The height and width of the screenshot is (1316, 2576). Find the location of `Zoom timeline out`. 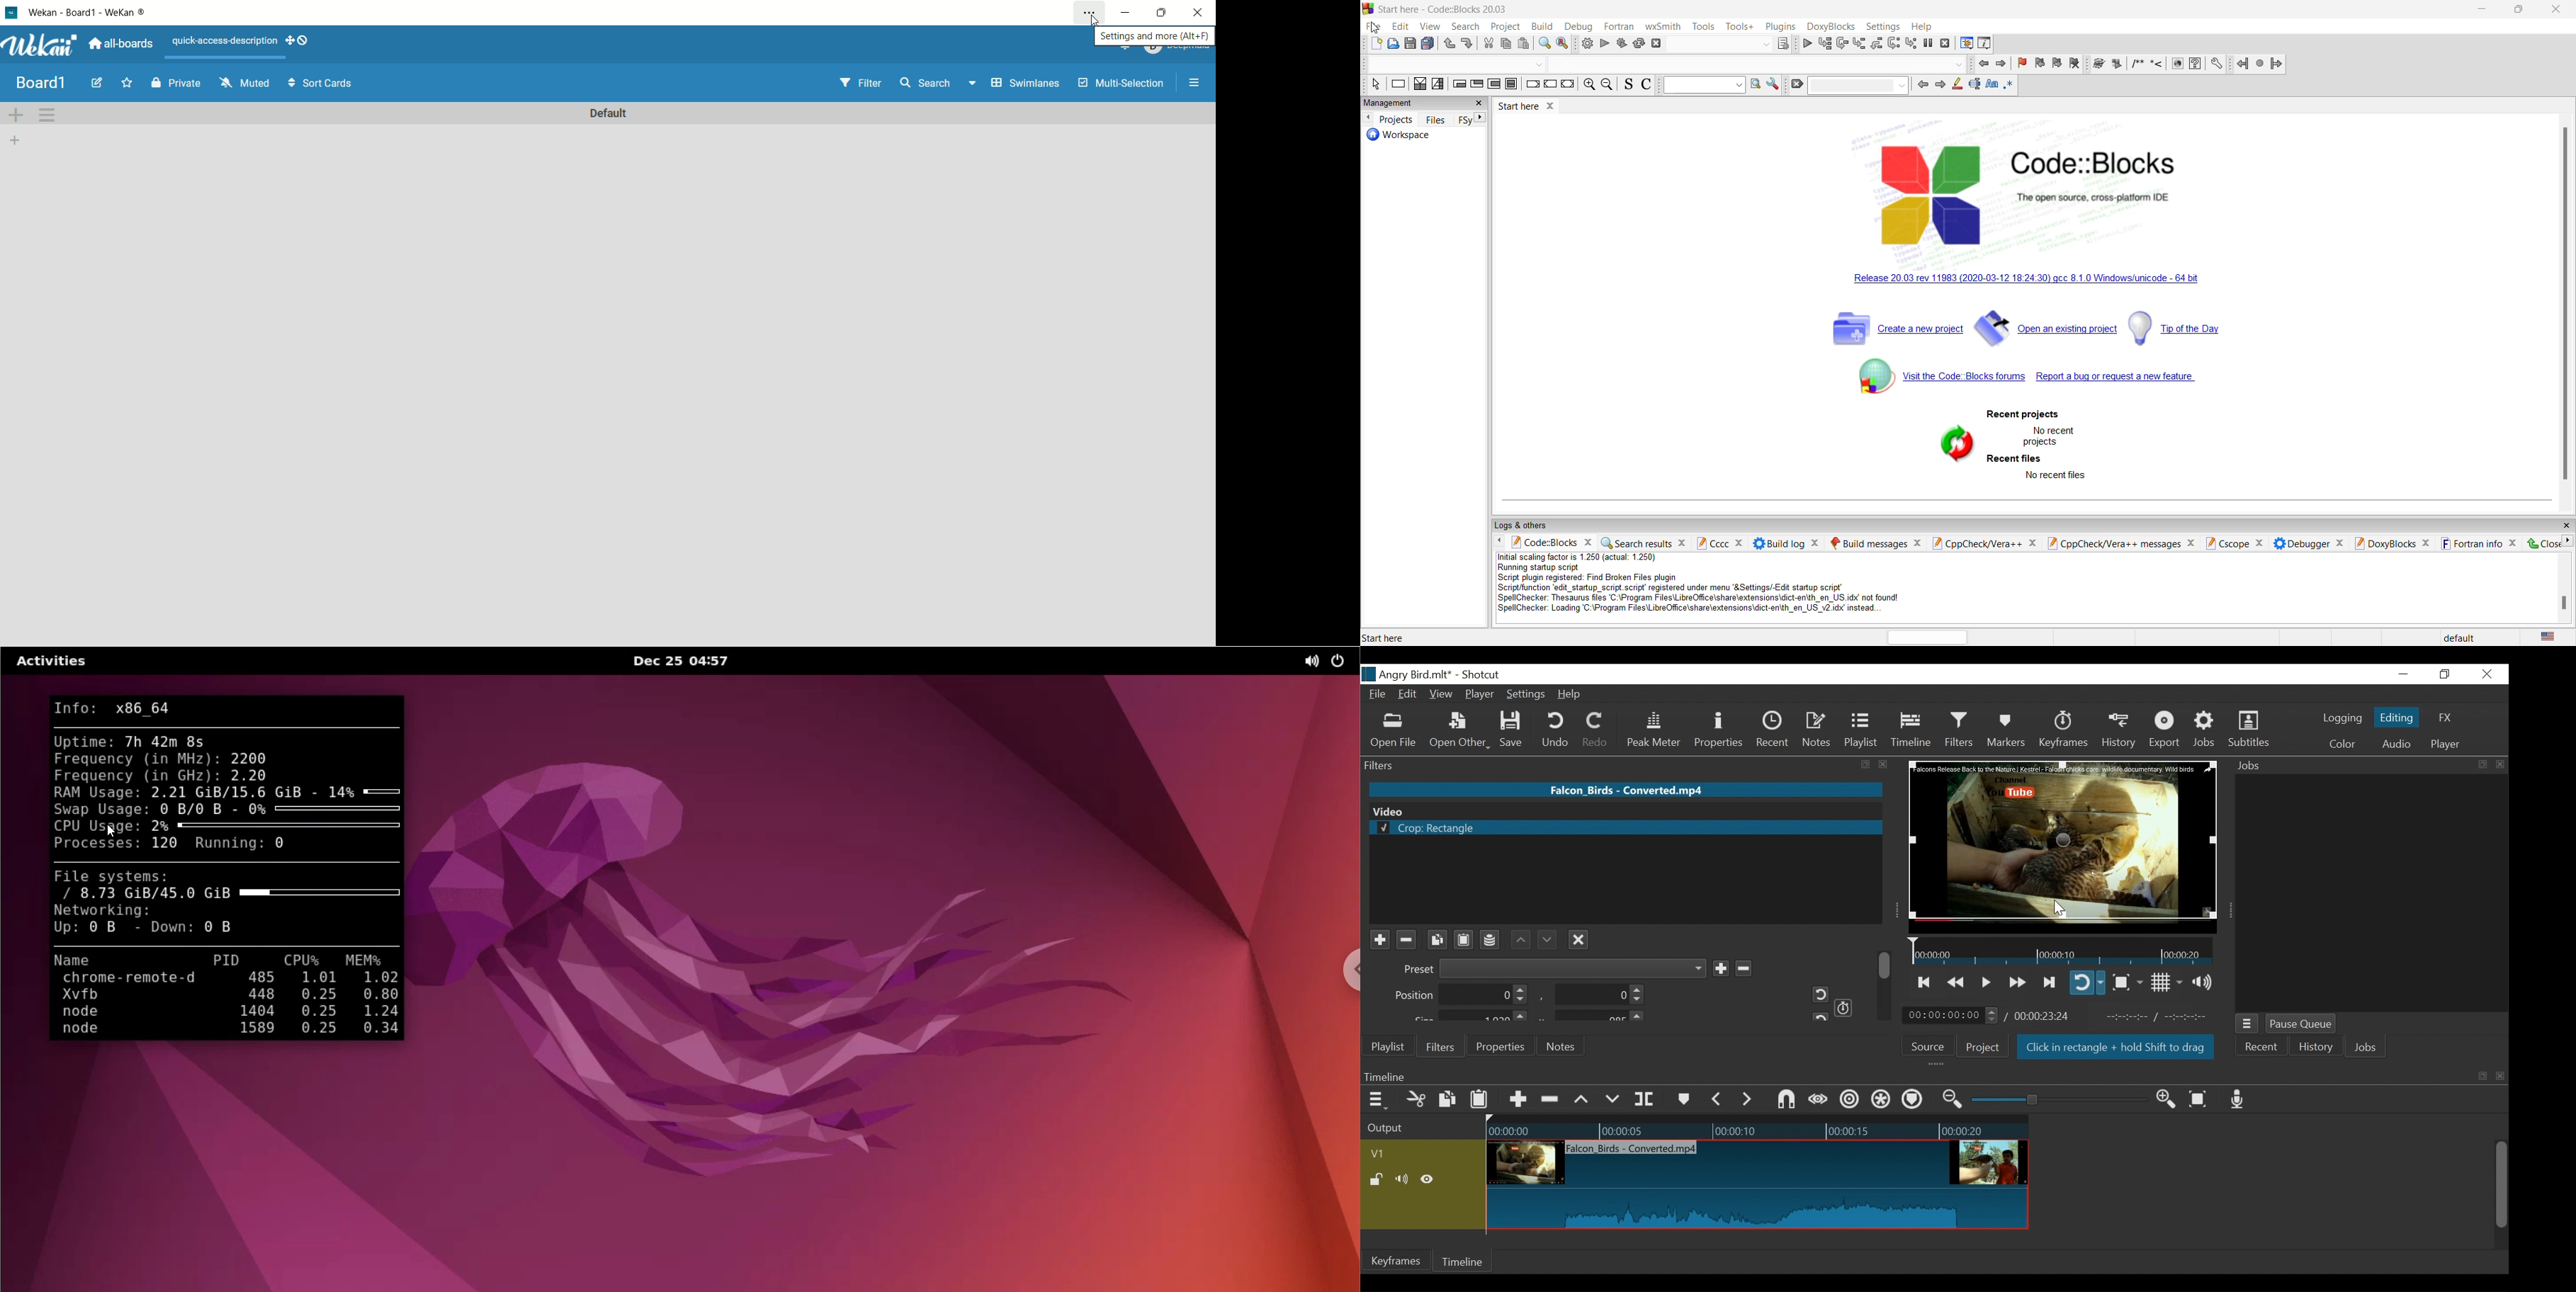

Zoom timeline out is located at coordinates (1954, 1099).